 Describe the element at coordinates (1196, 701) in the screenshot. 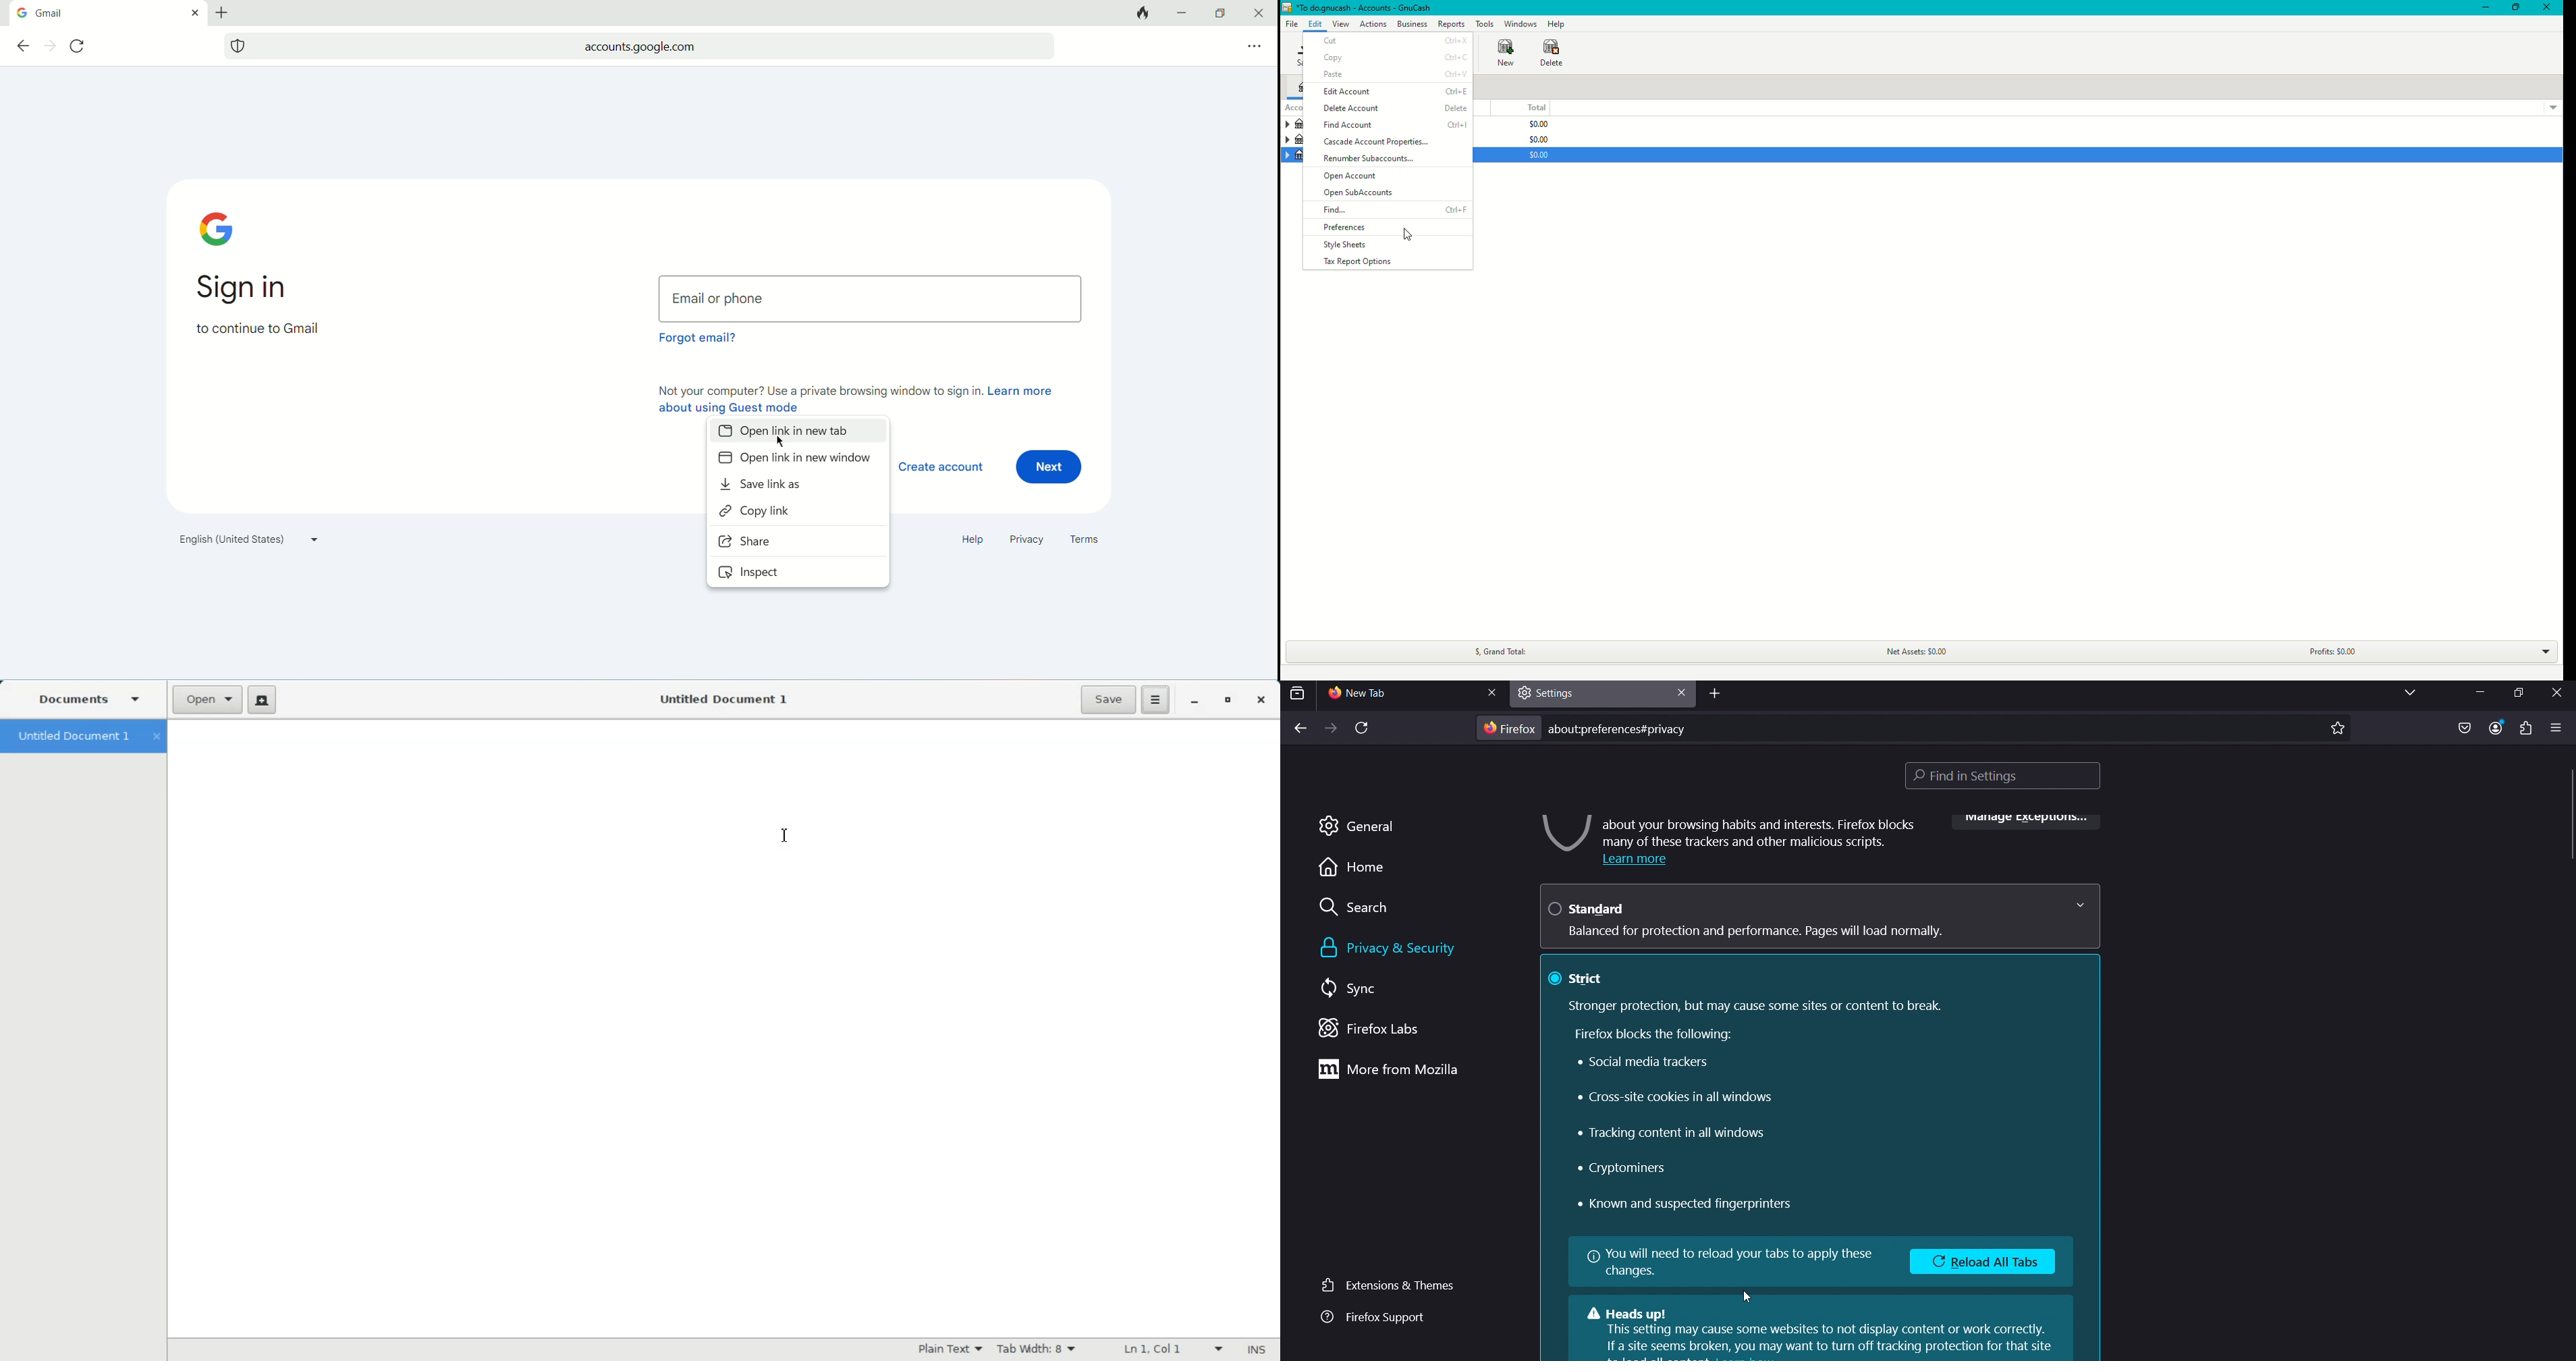

I see `Minimize` at that location.